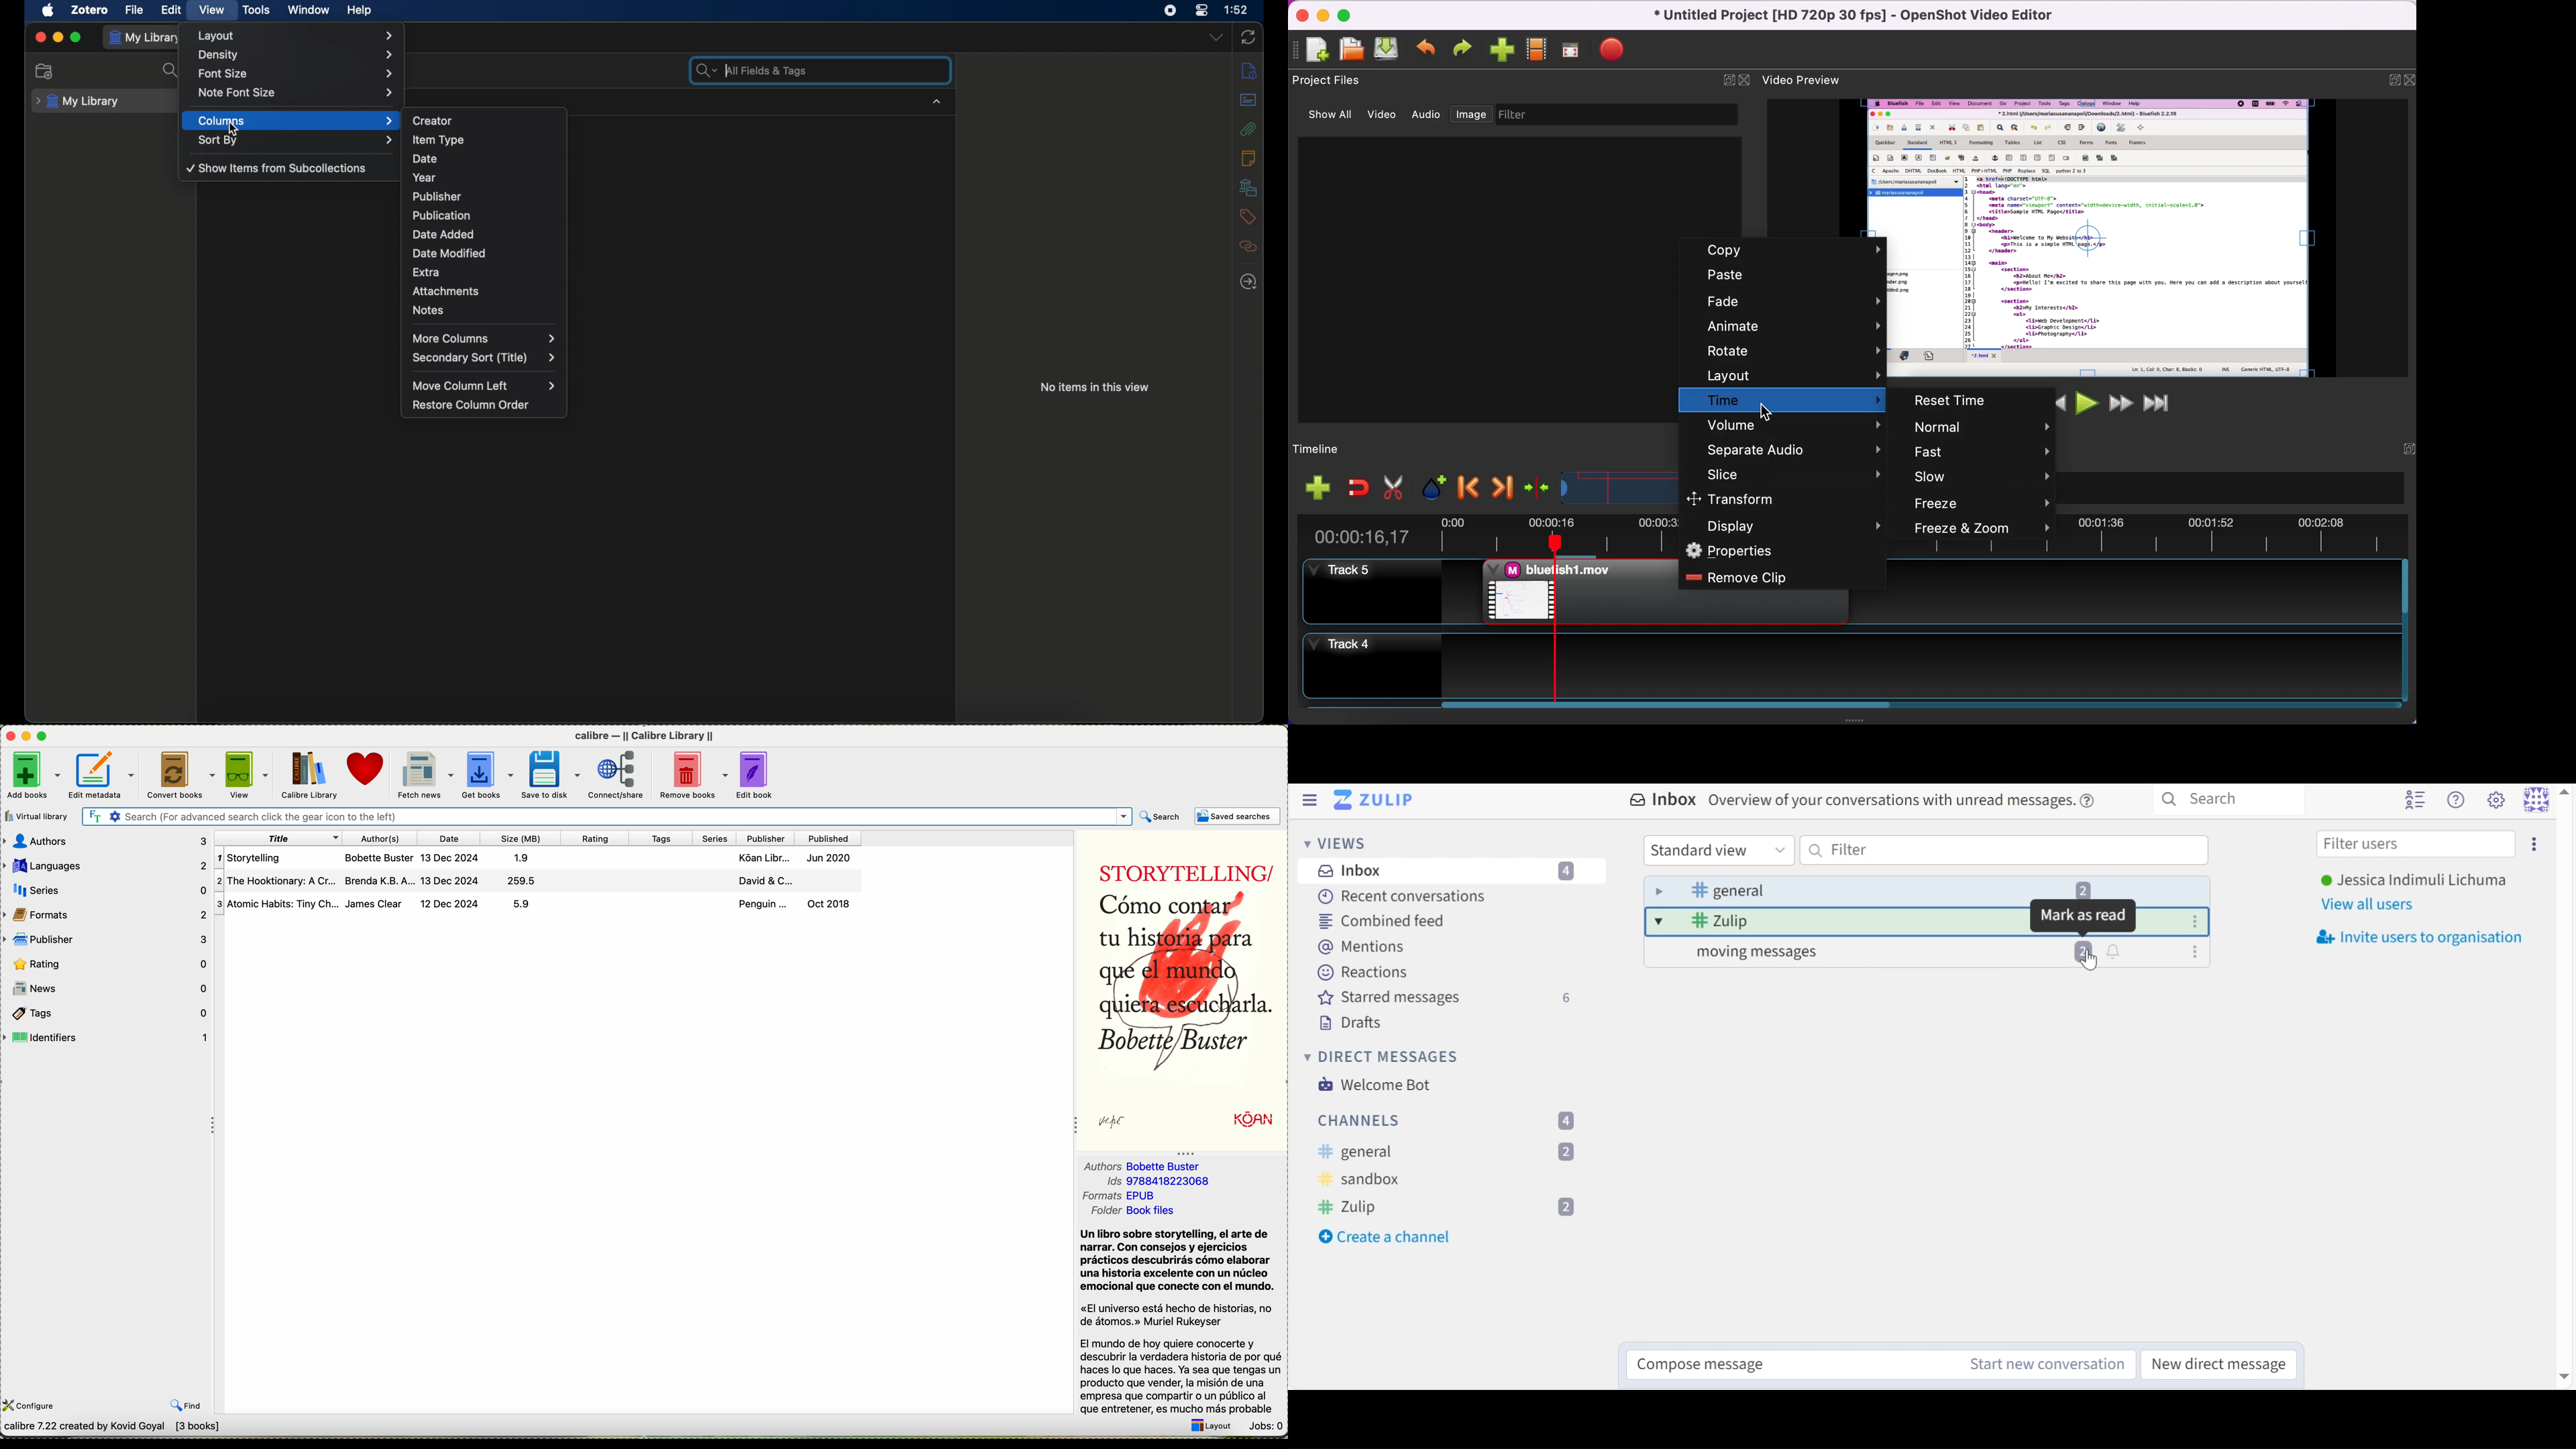  I want to click on title - Untitled Project [HD 720p 30 fps] - OpenShot Video Editor, so click(1855, 16).